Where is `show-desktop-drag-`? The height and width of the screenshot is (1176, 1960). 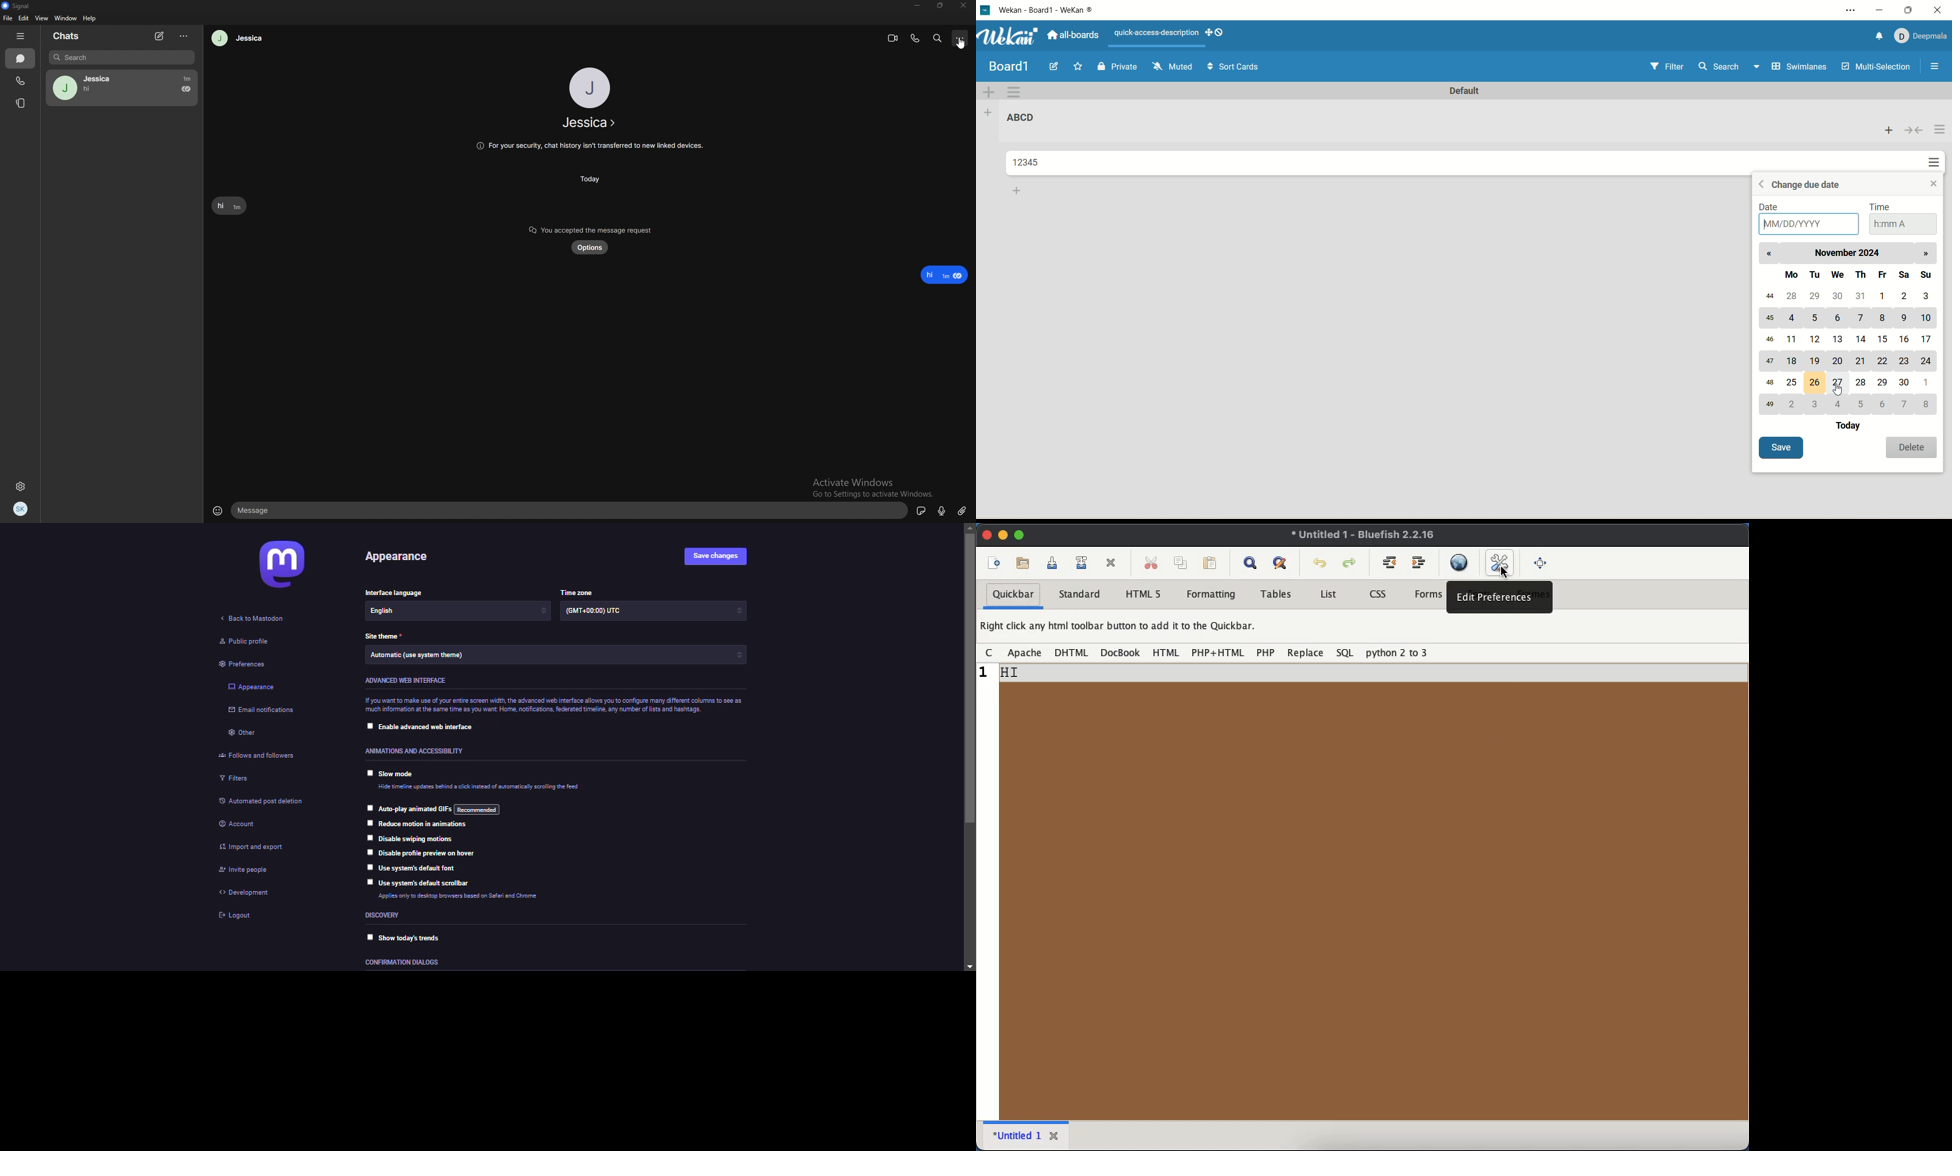 show-desktop-drag- is located at coordinates (1215, 32).